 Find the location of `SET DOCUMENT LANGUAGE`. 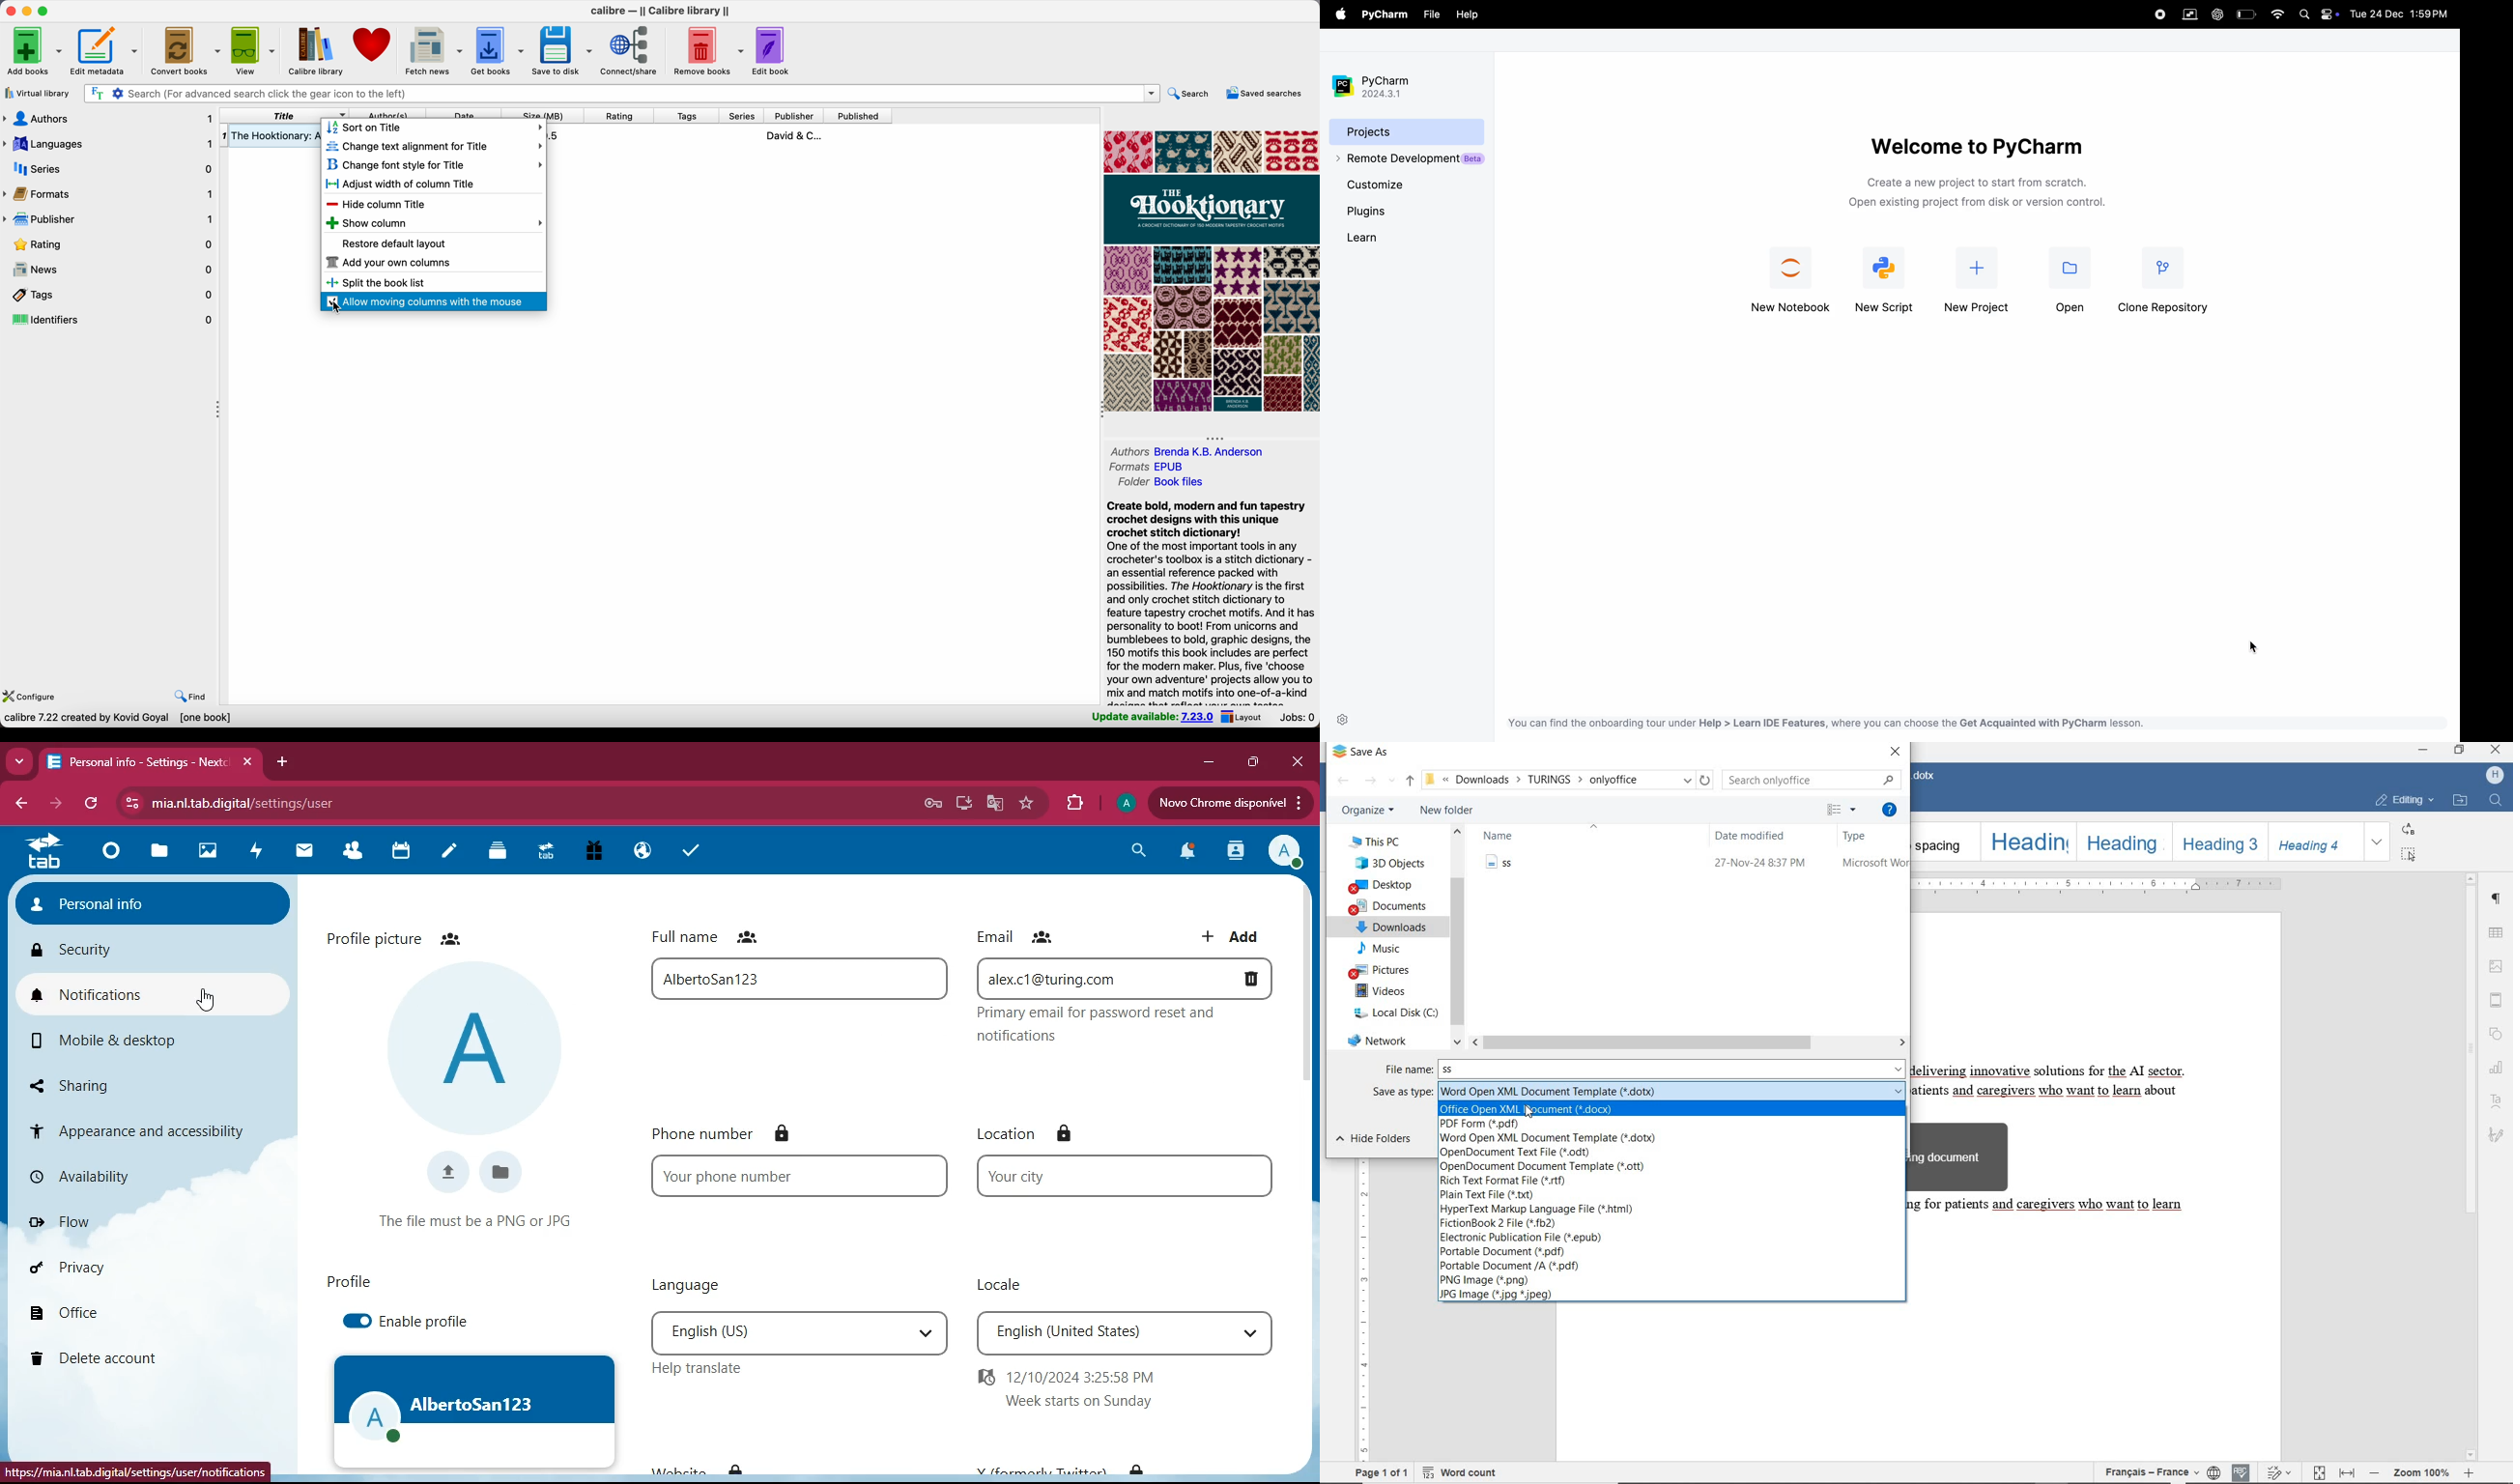

SET DOCUMENT LANGUAGE is located at coordinates (2215, 1470).